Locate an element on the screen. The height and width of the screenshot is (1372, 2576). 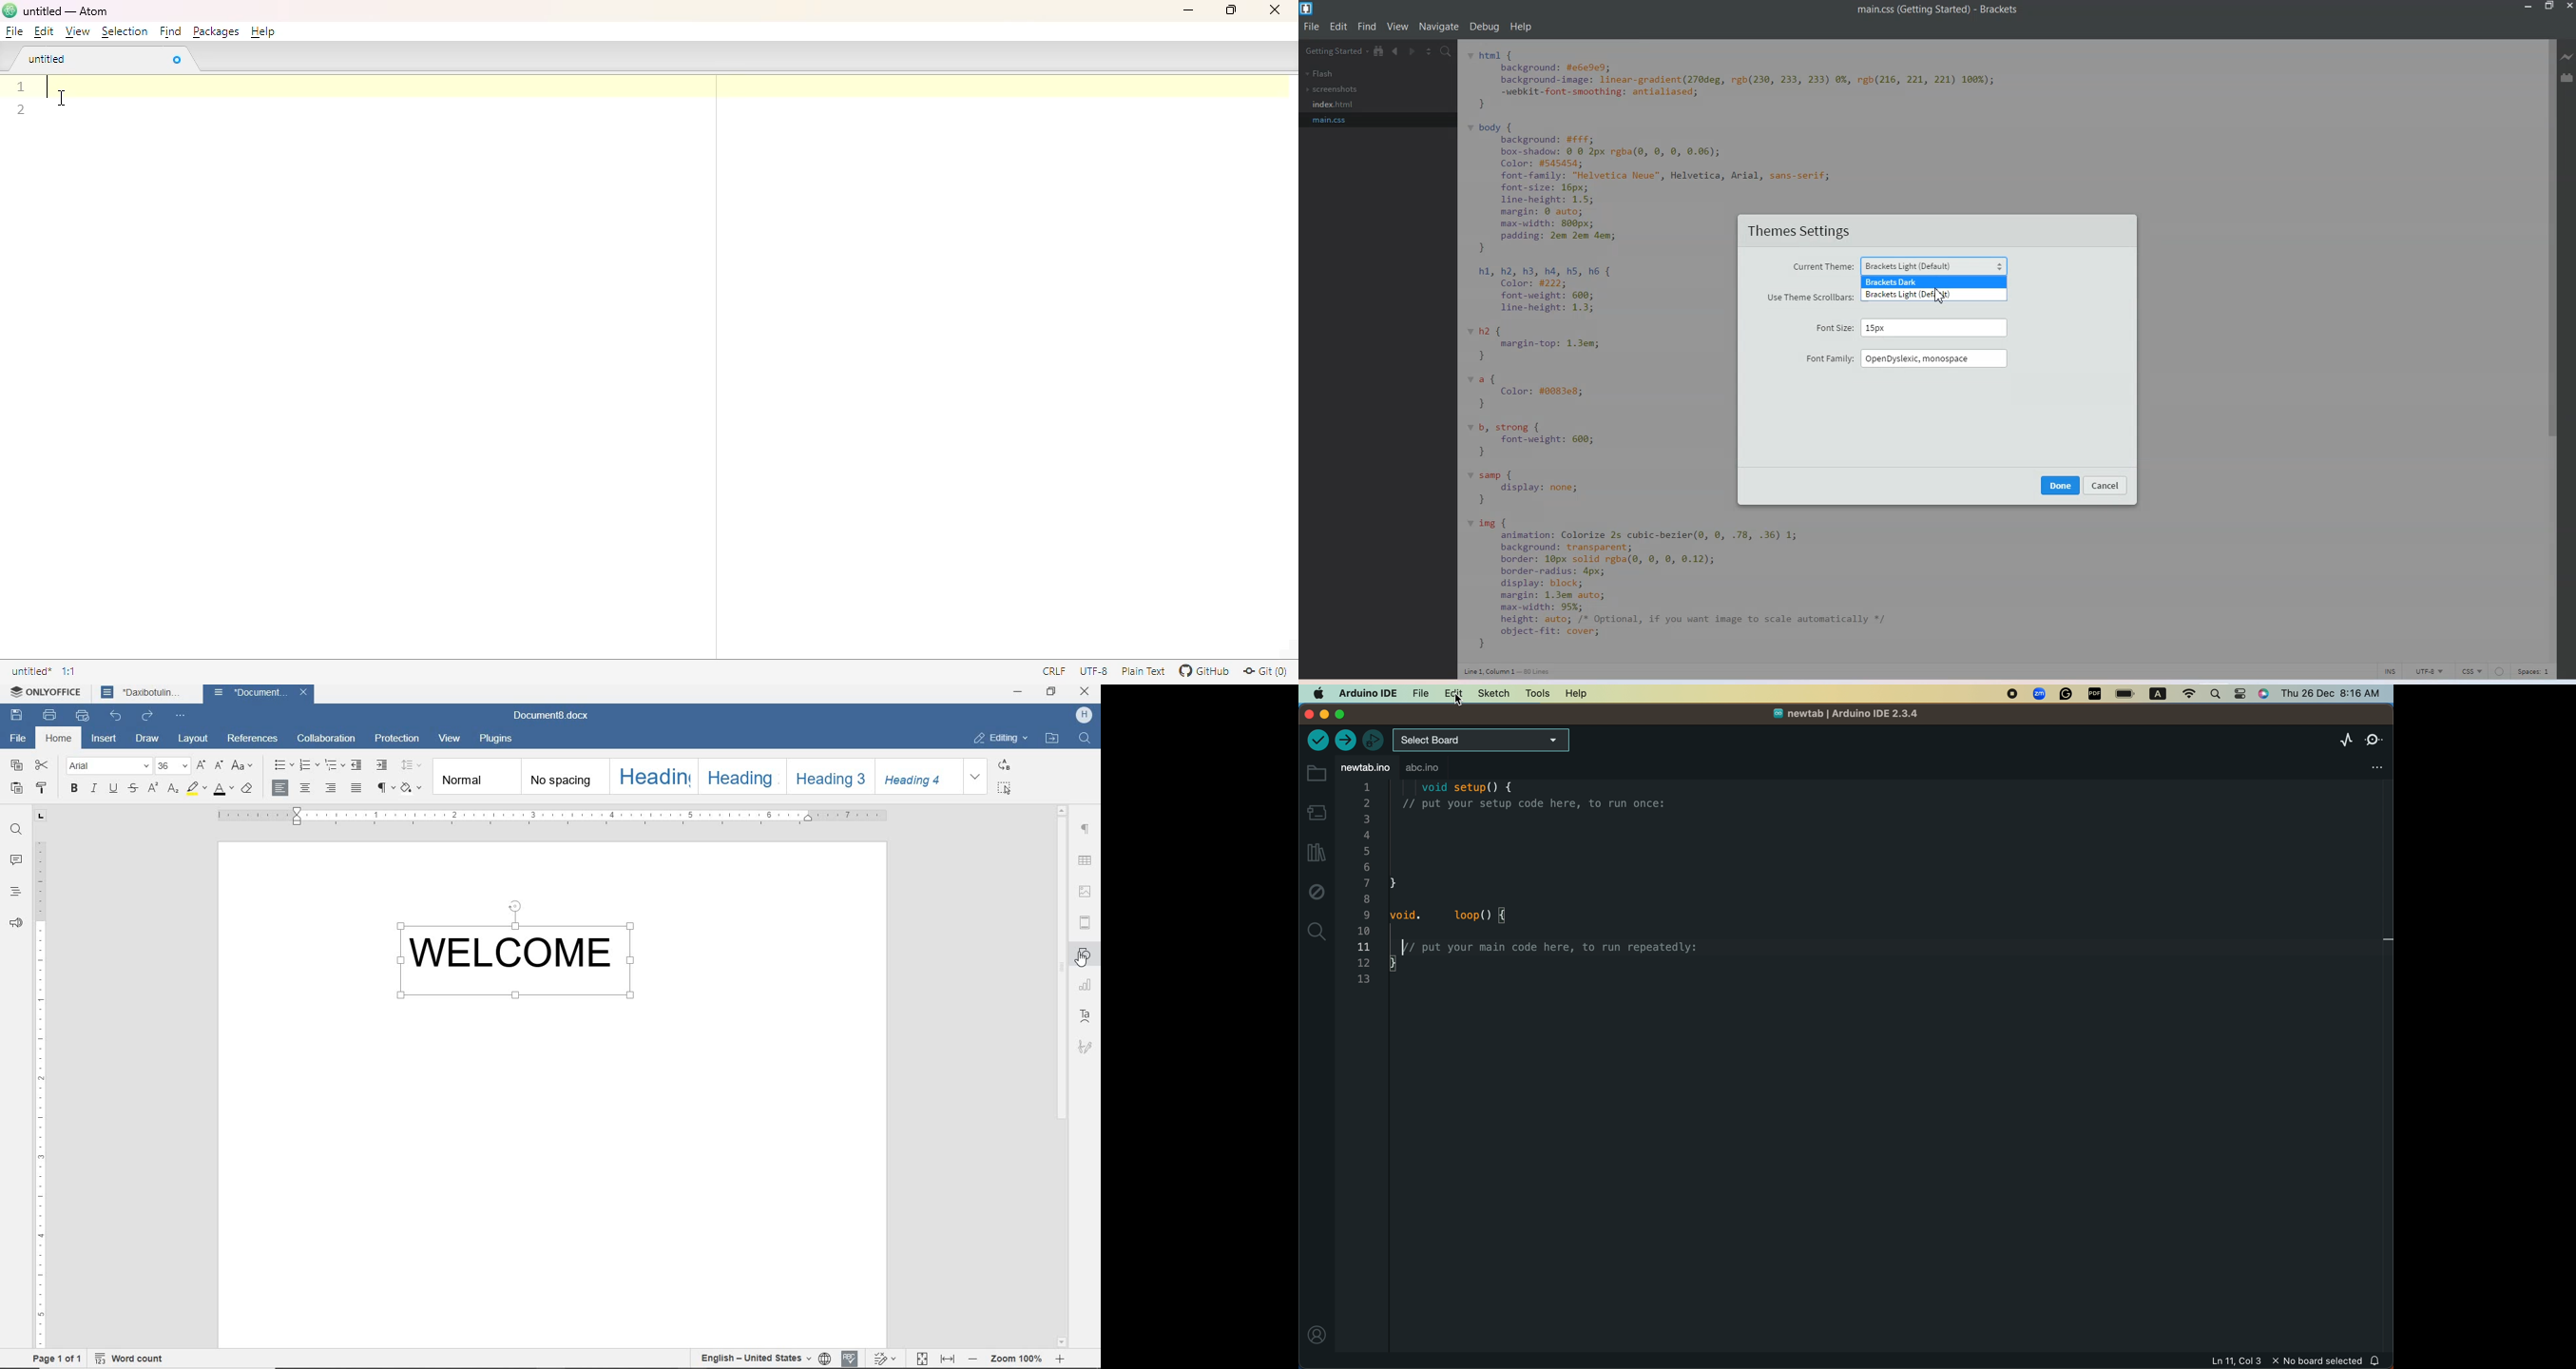
TABLE is located at coordinates (1086, 862).